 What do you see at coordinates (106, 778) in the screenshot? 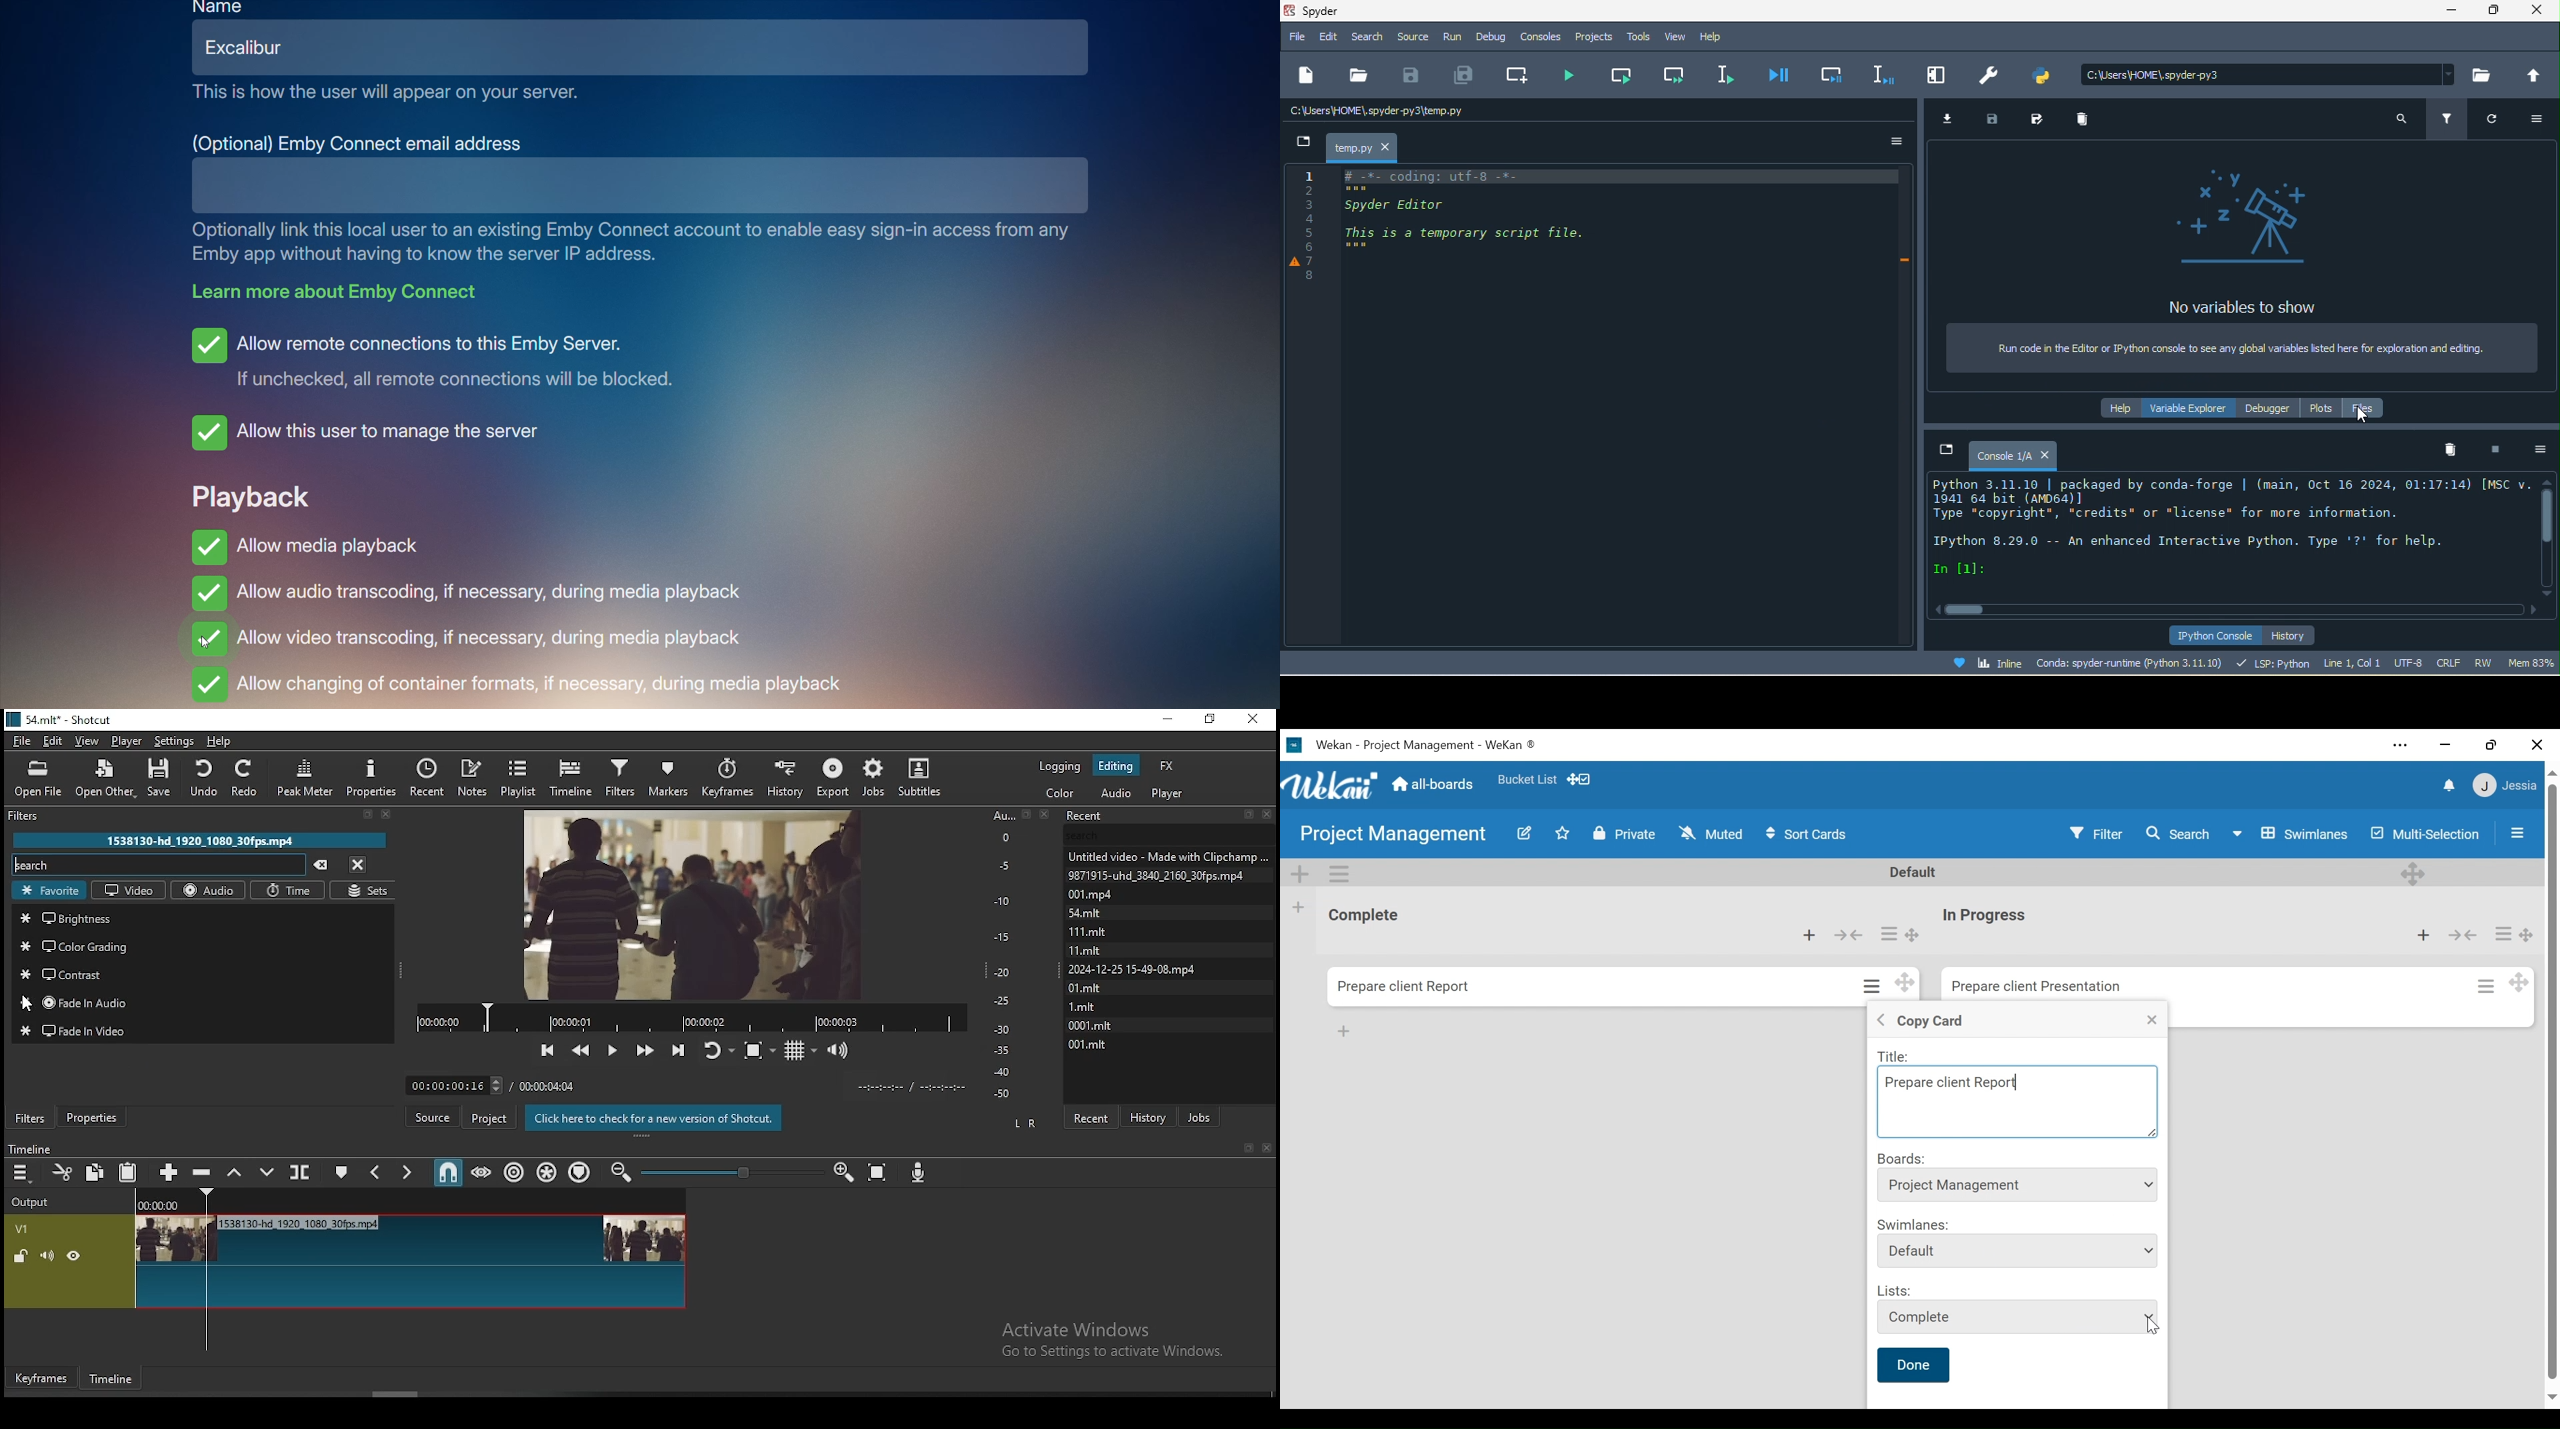
I see `open other` at bounding box center [106, 778].